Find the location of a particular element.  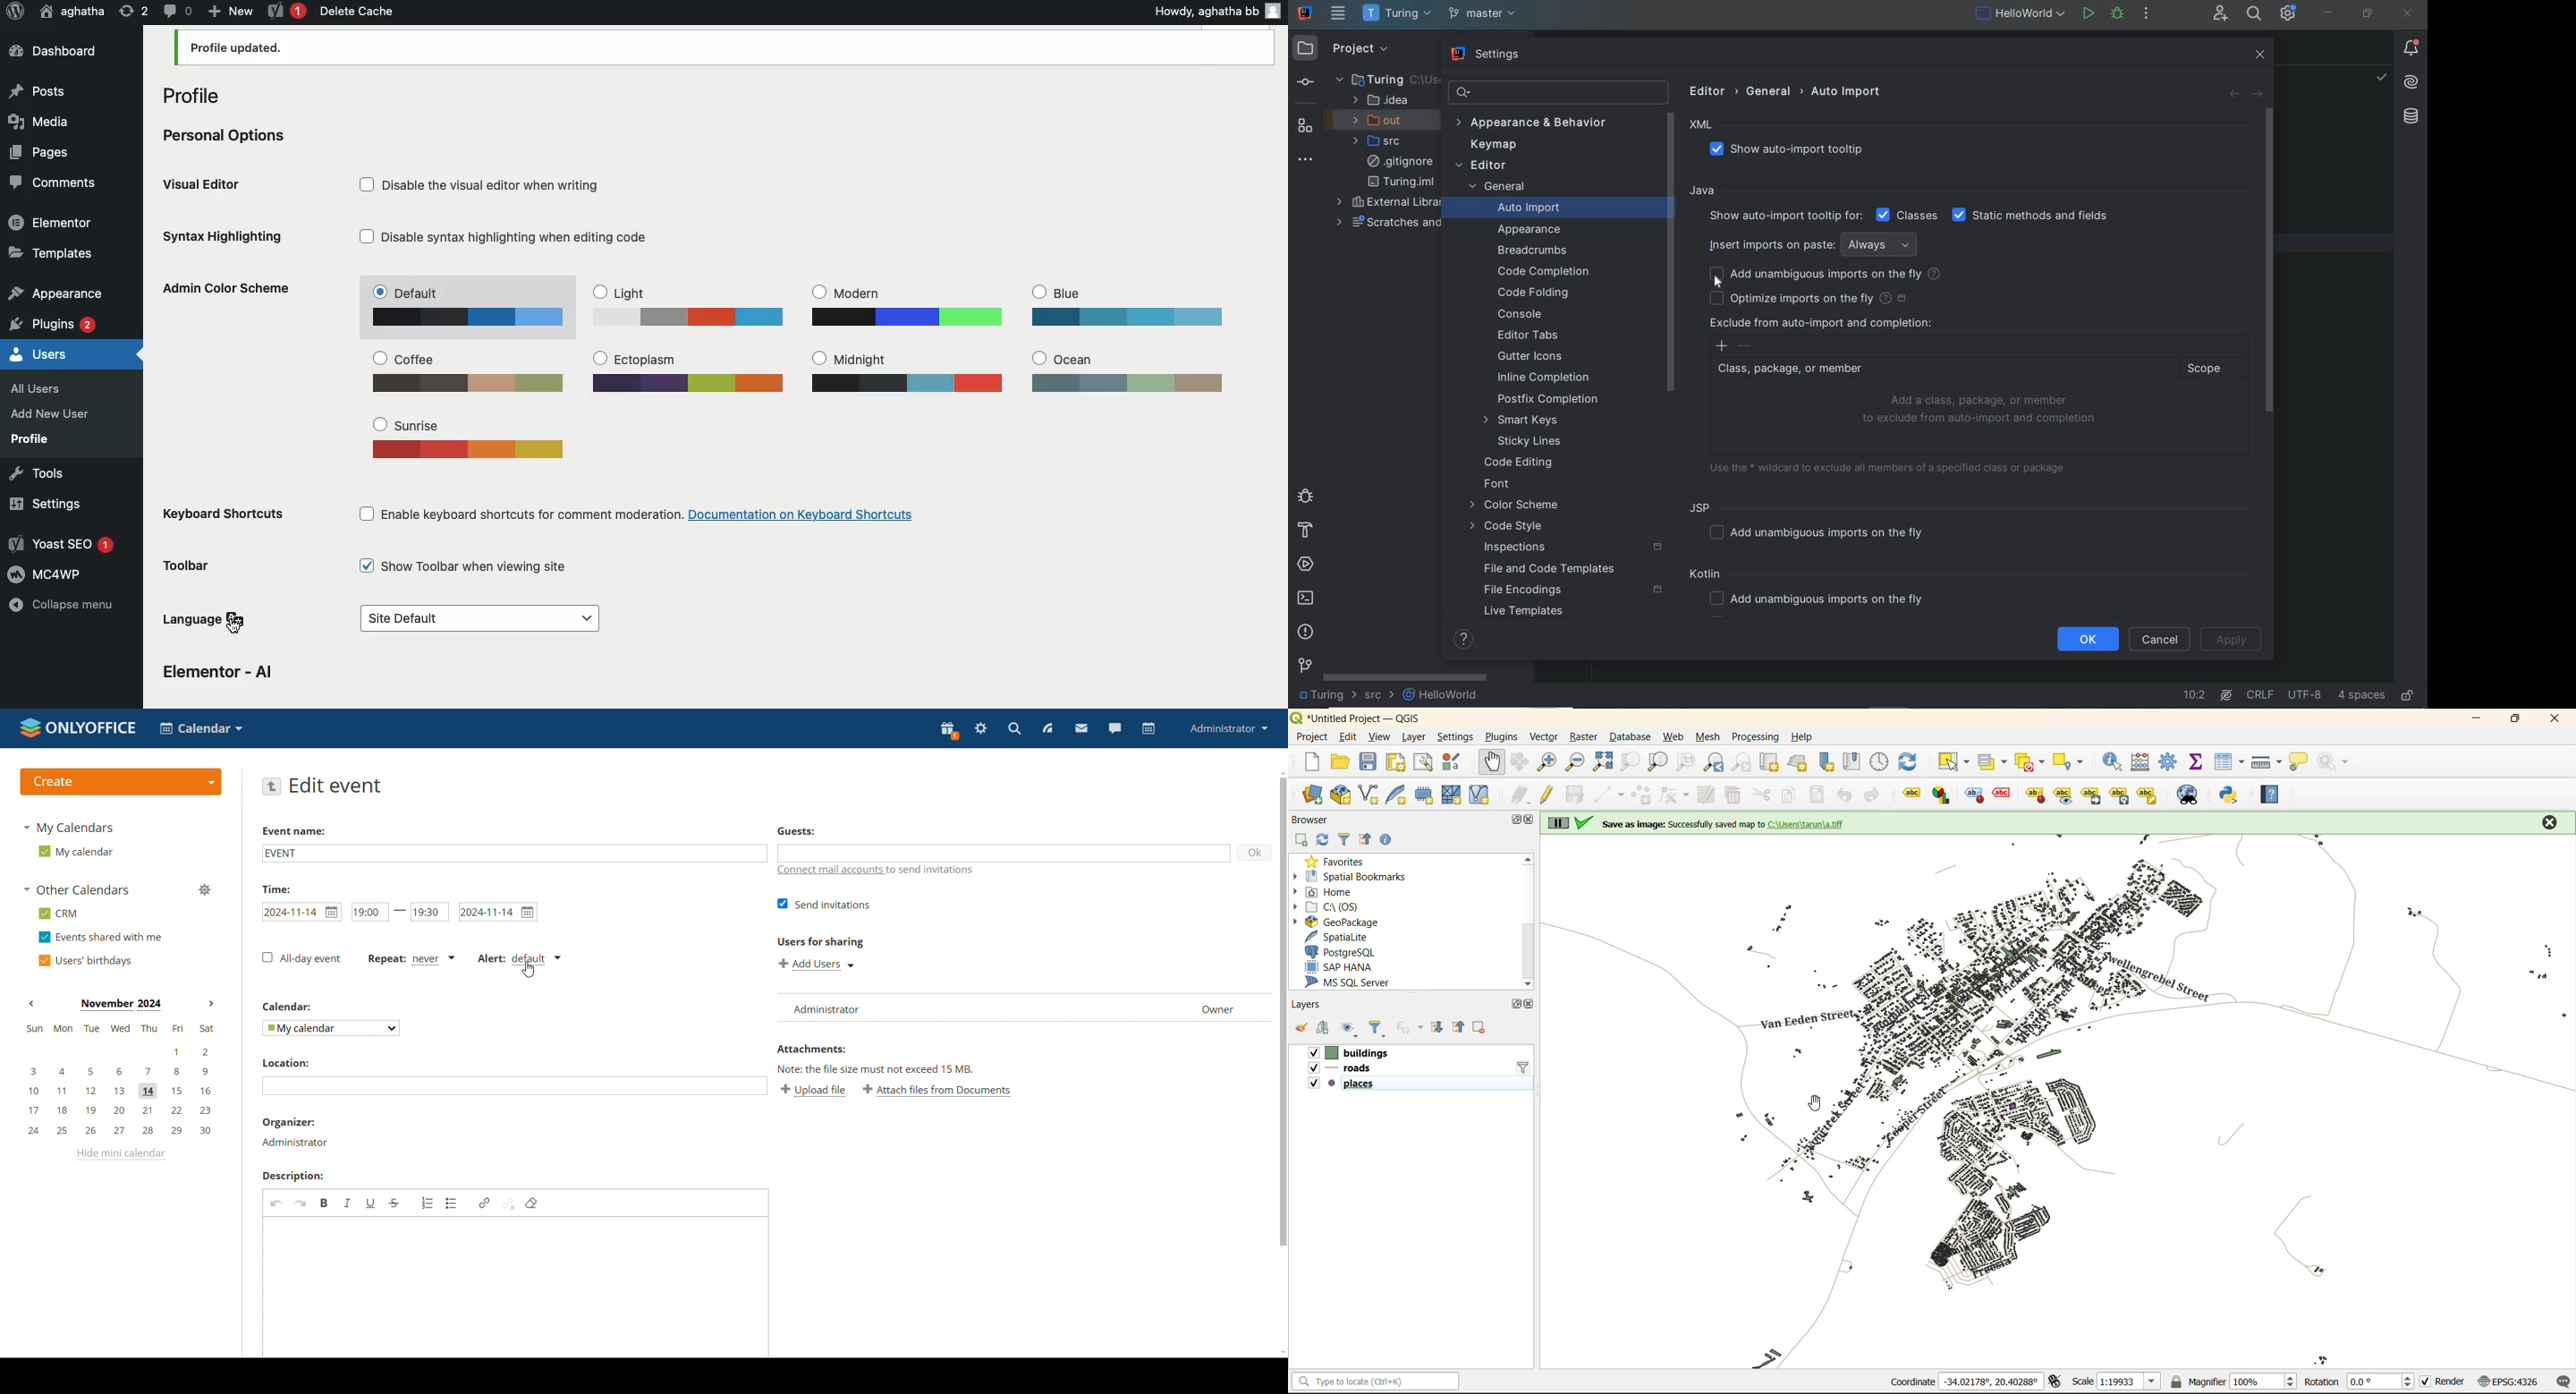

Comments is located at coordinates (54, 183).